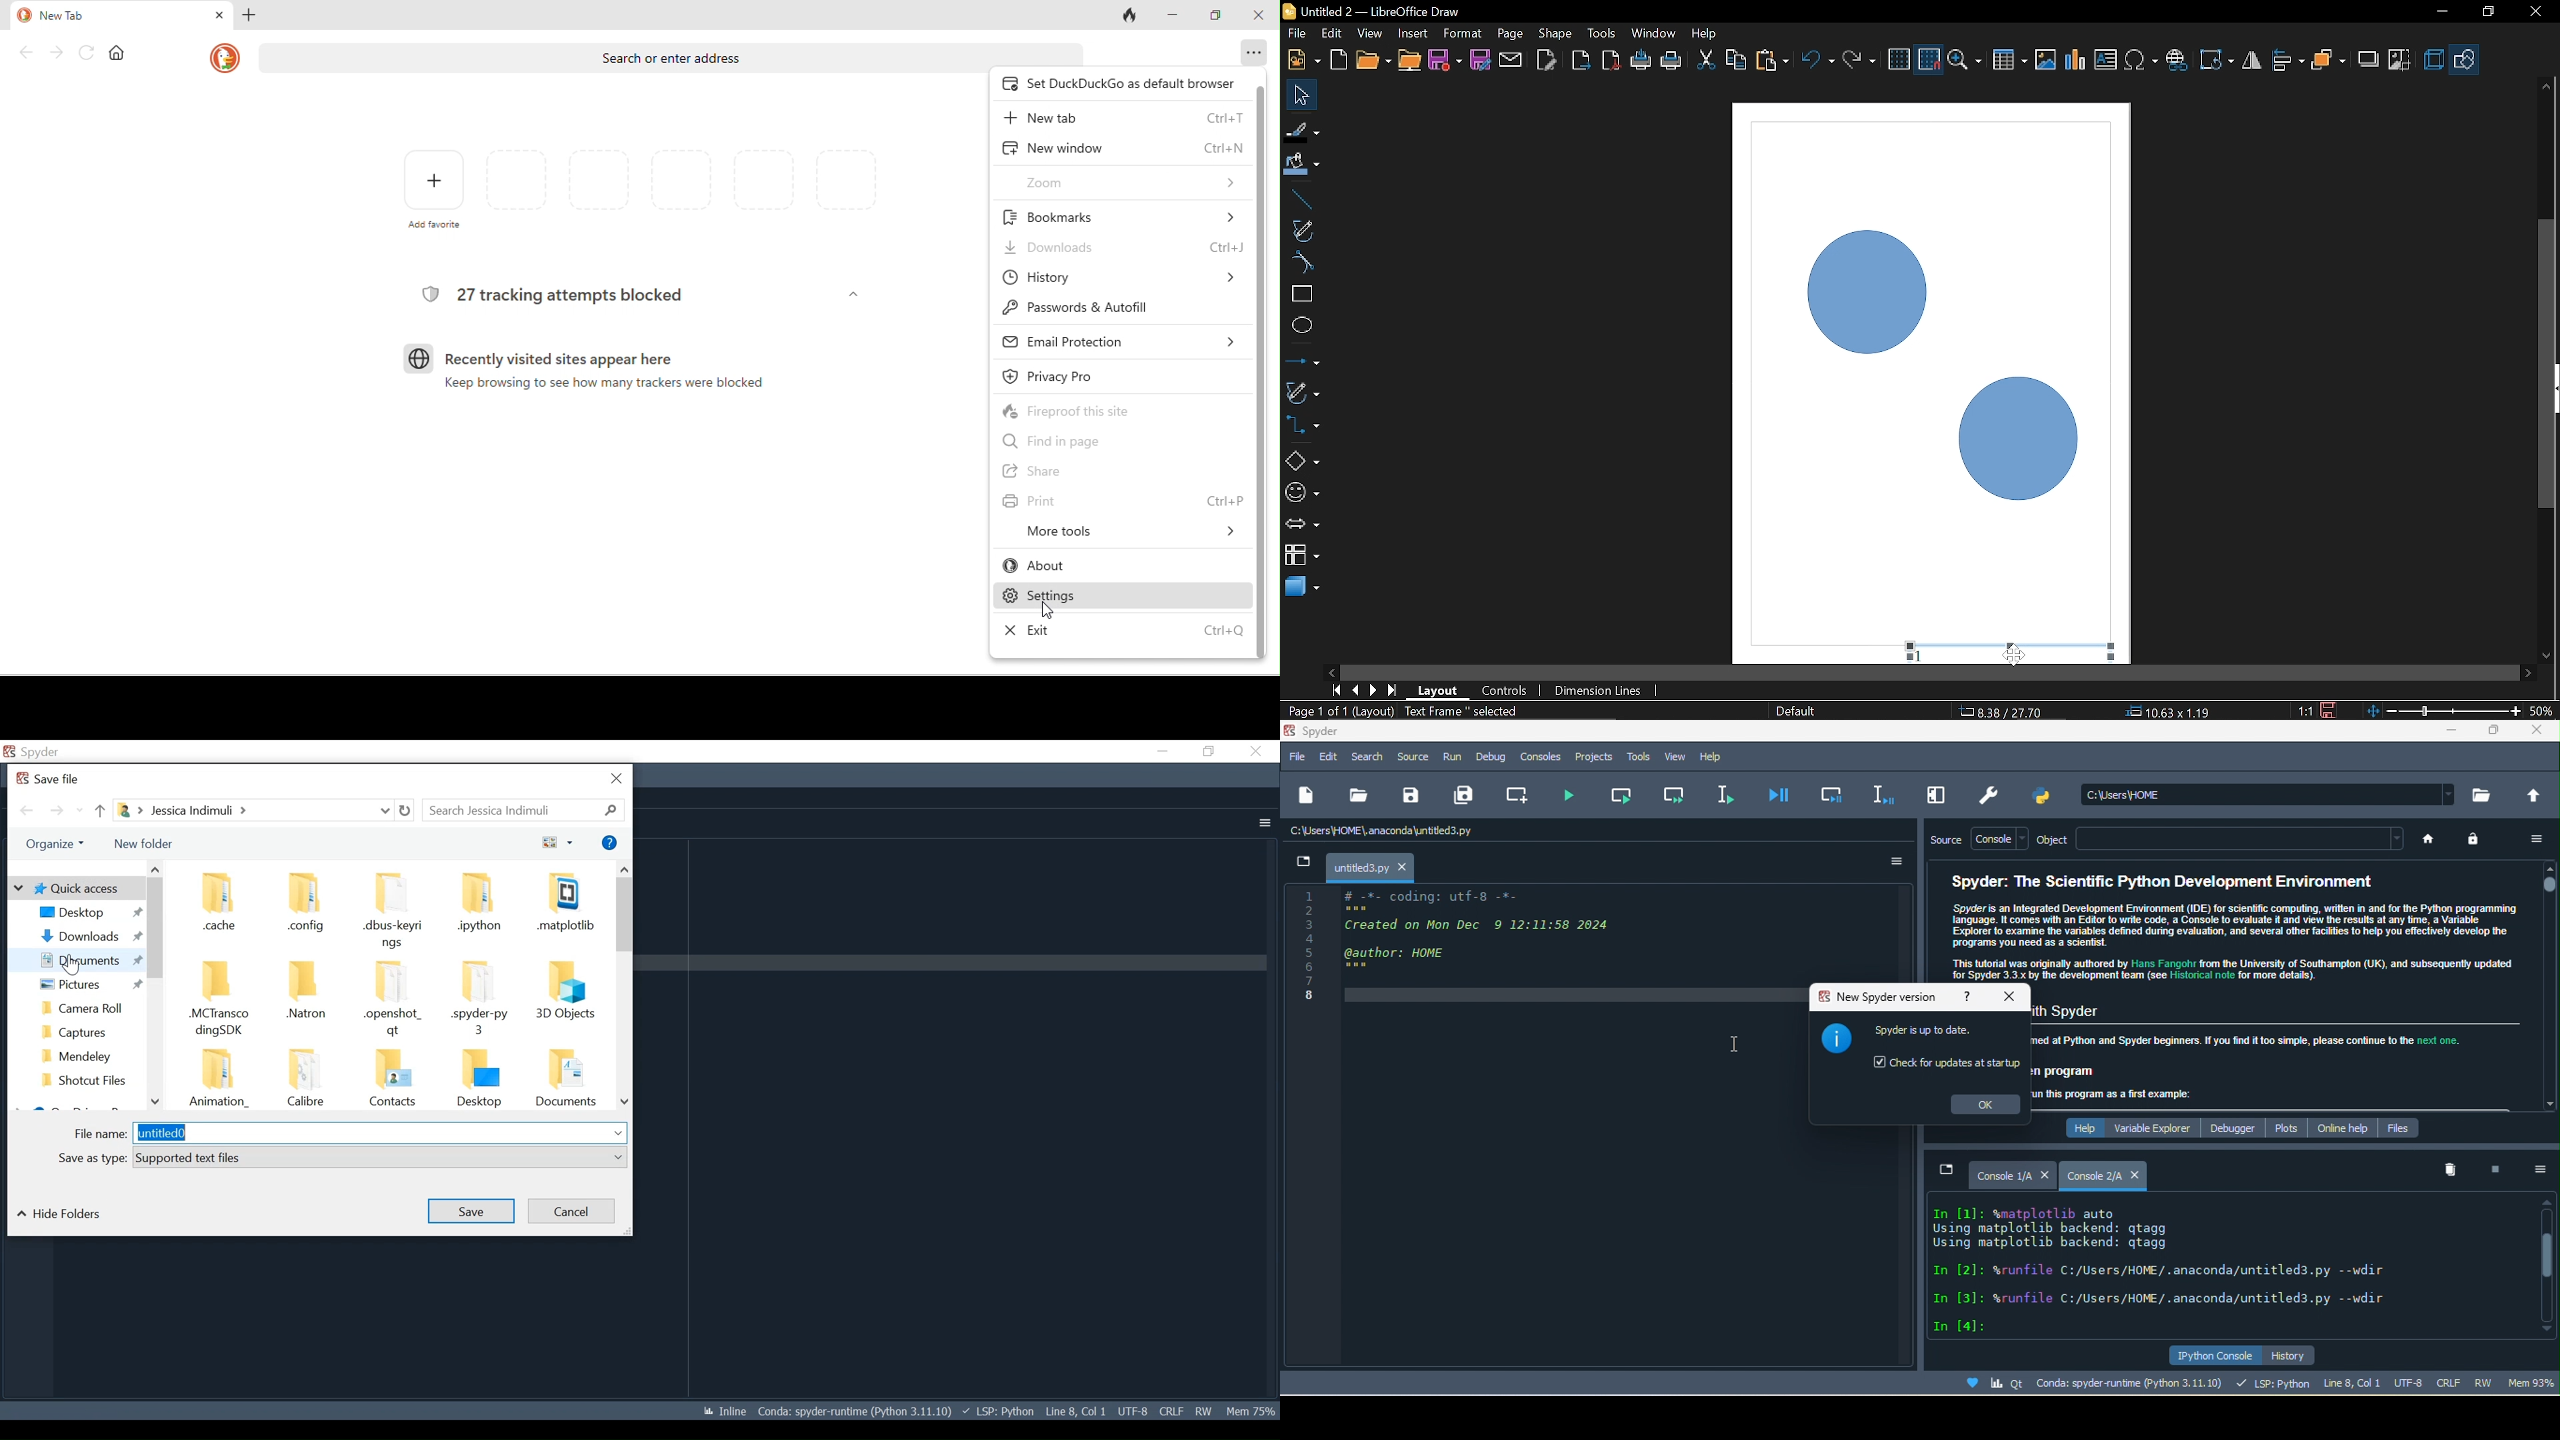 The image size is (2576, 1456). What do you see at coordinates (1572, 794) in the screenshot?
I see `run file` at bounding box center [1572, 794].